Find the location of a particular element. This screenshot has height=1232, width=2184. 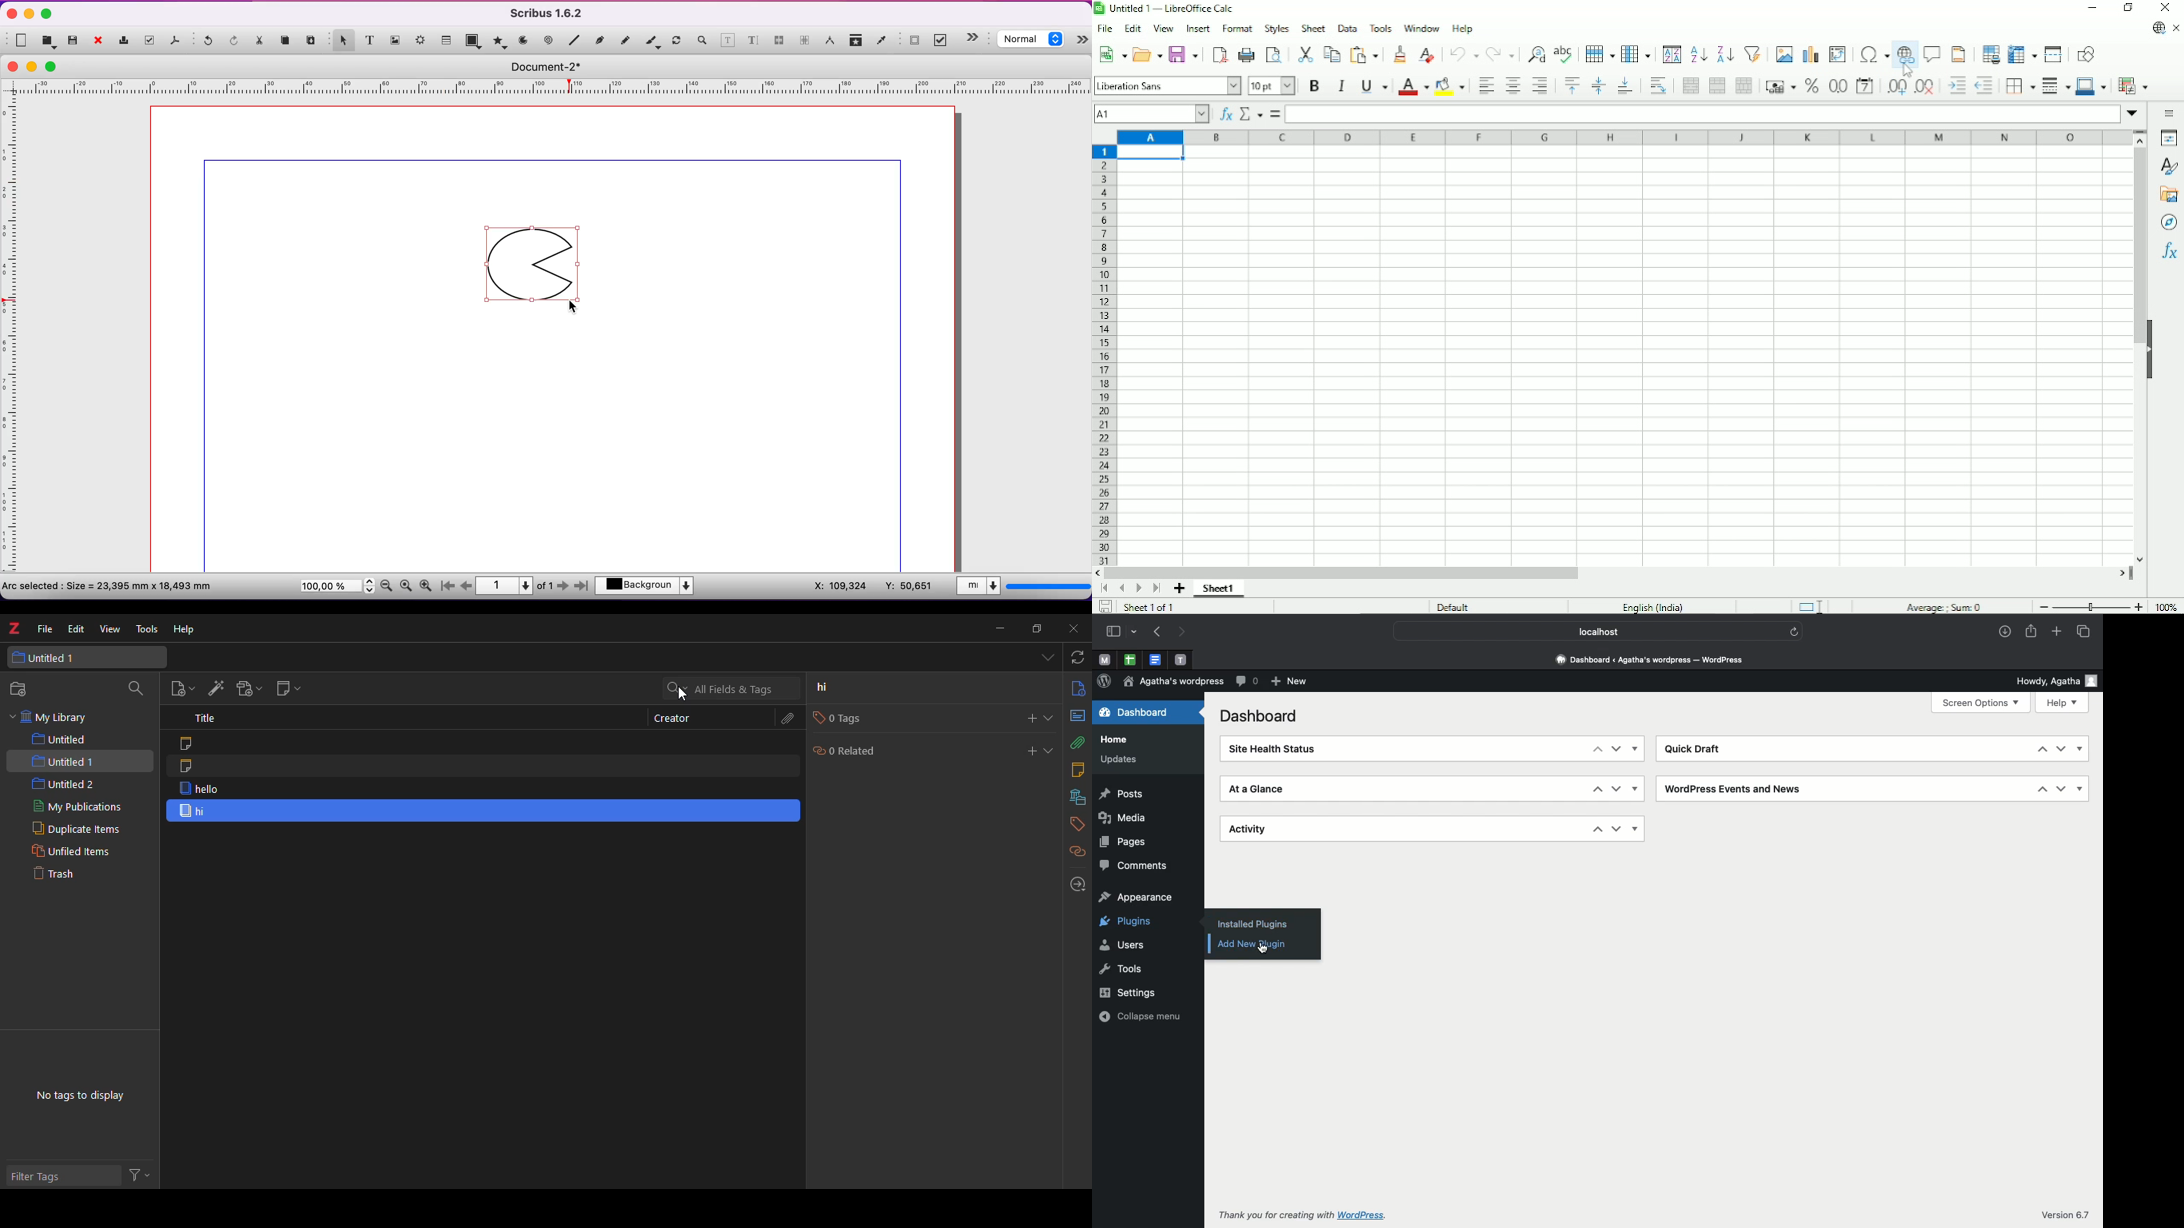

Down is located at coordinates (2062, 749).